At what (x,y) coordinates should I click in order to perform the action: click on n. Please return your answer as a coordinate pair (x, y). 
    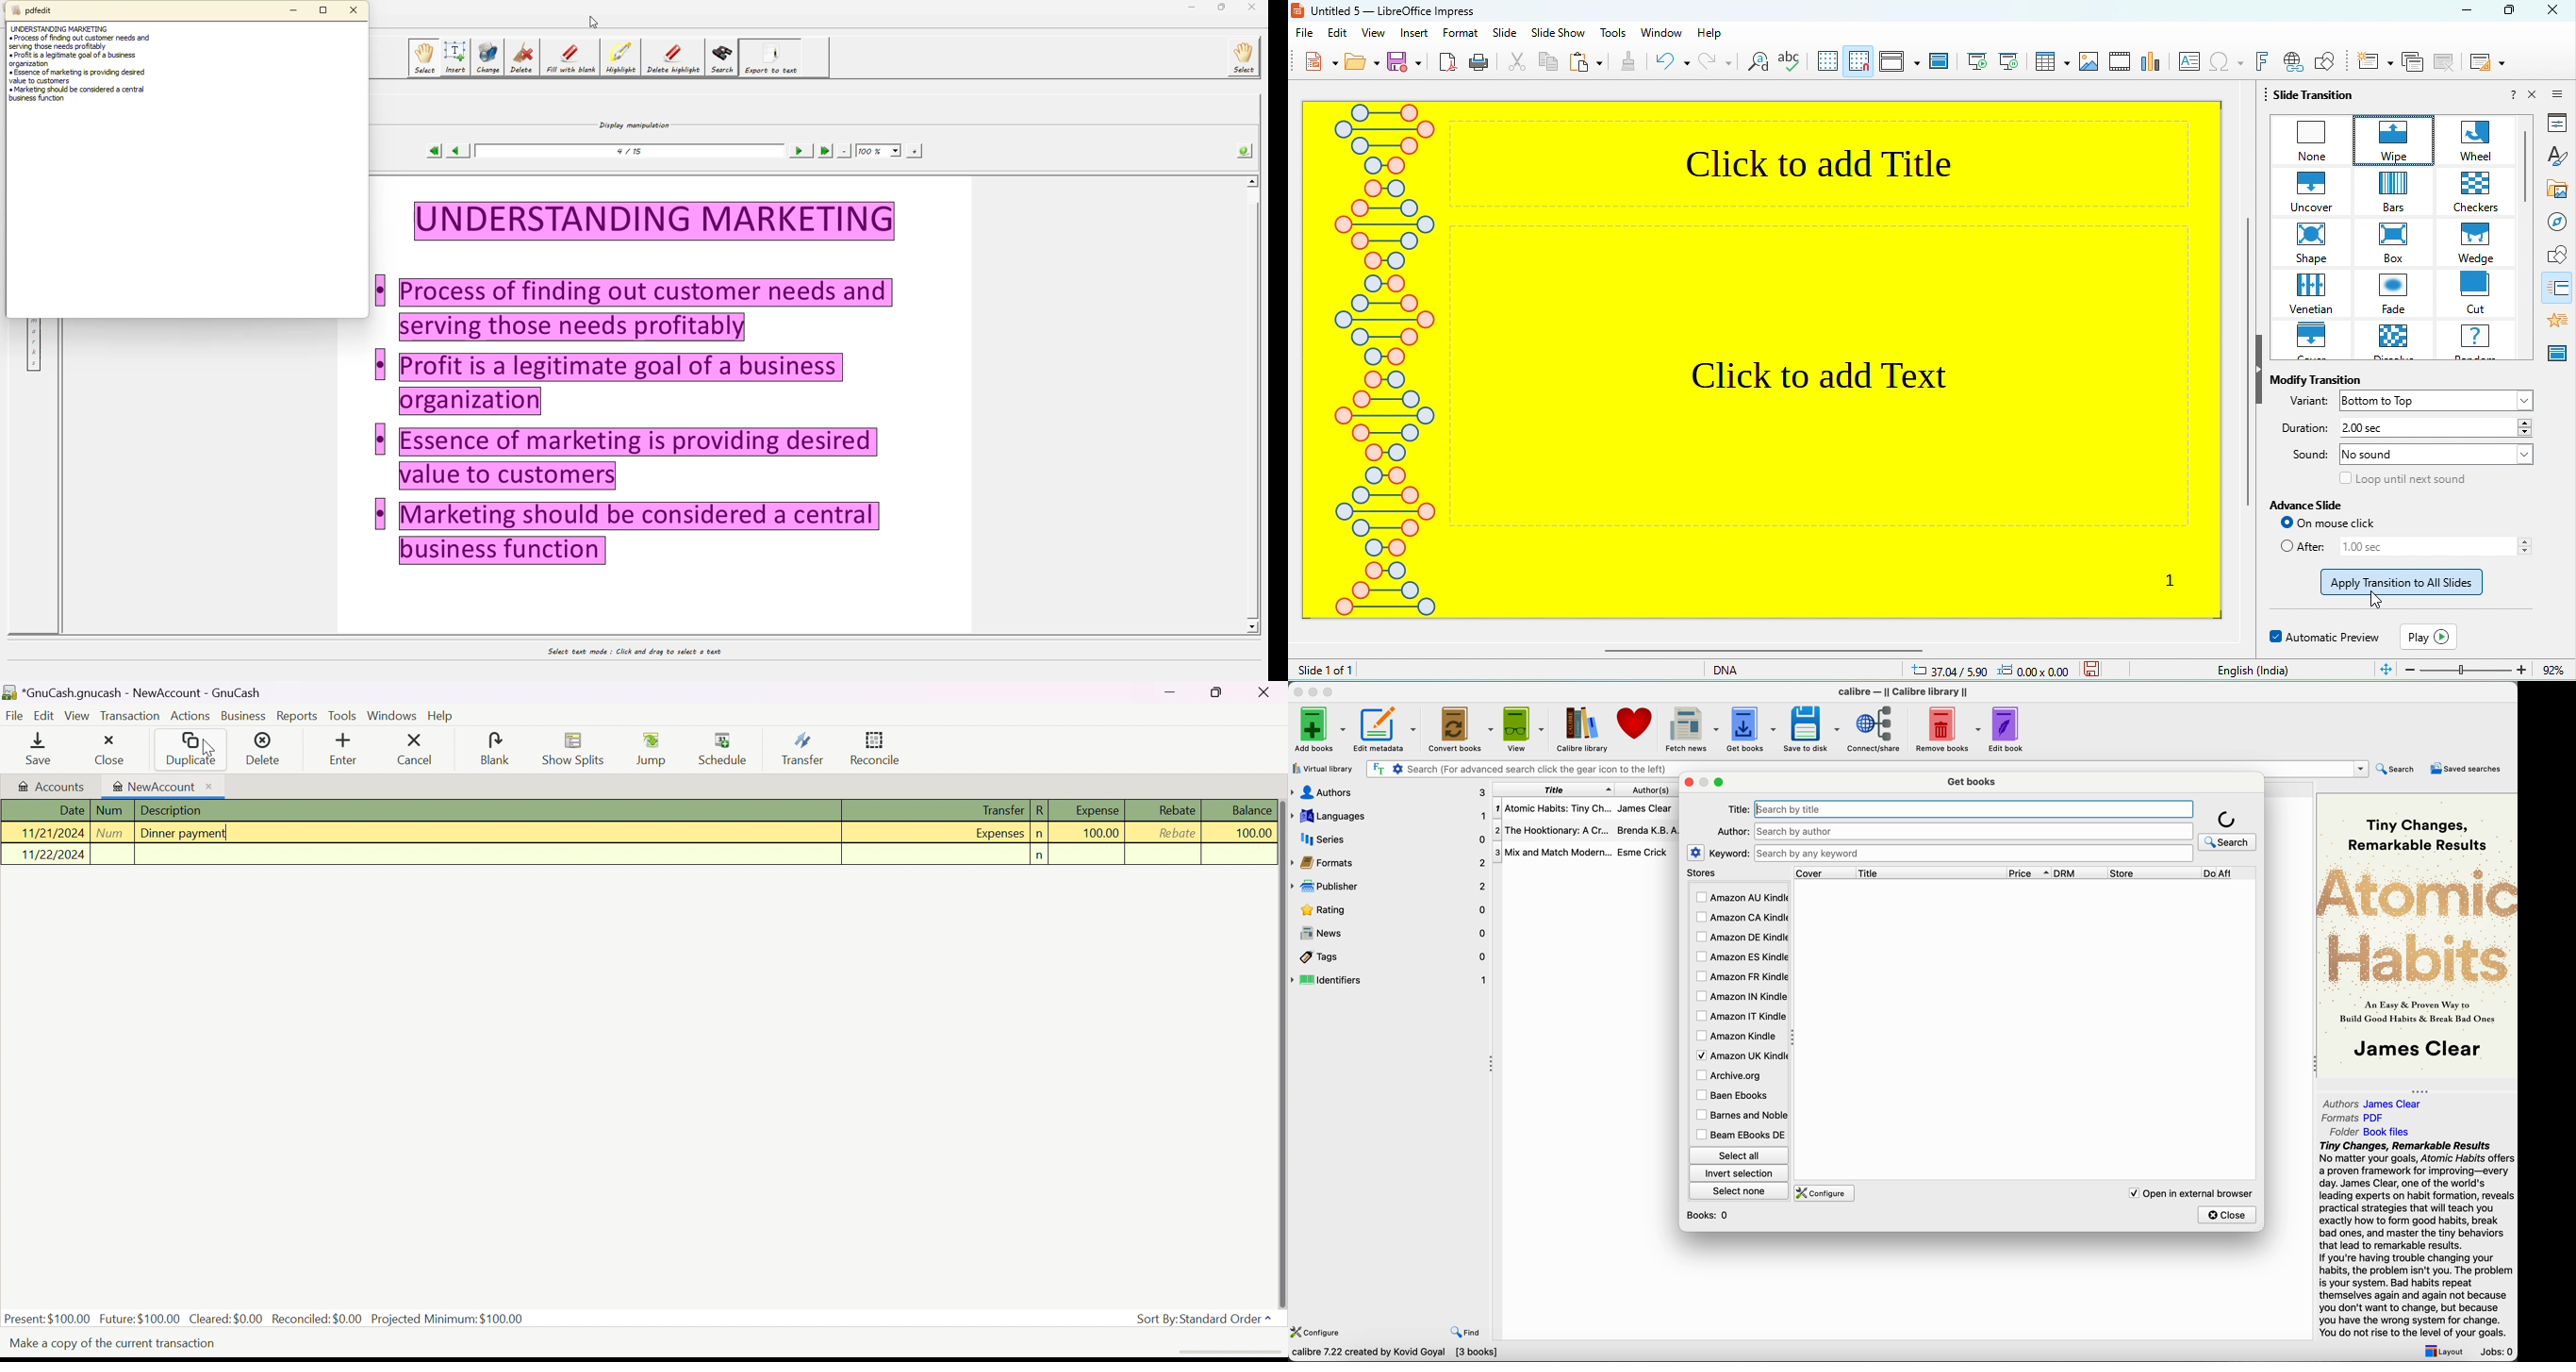
    Looking at the image, I should click on (1037, 835).